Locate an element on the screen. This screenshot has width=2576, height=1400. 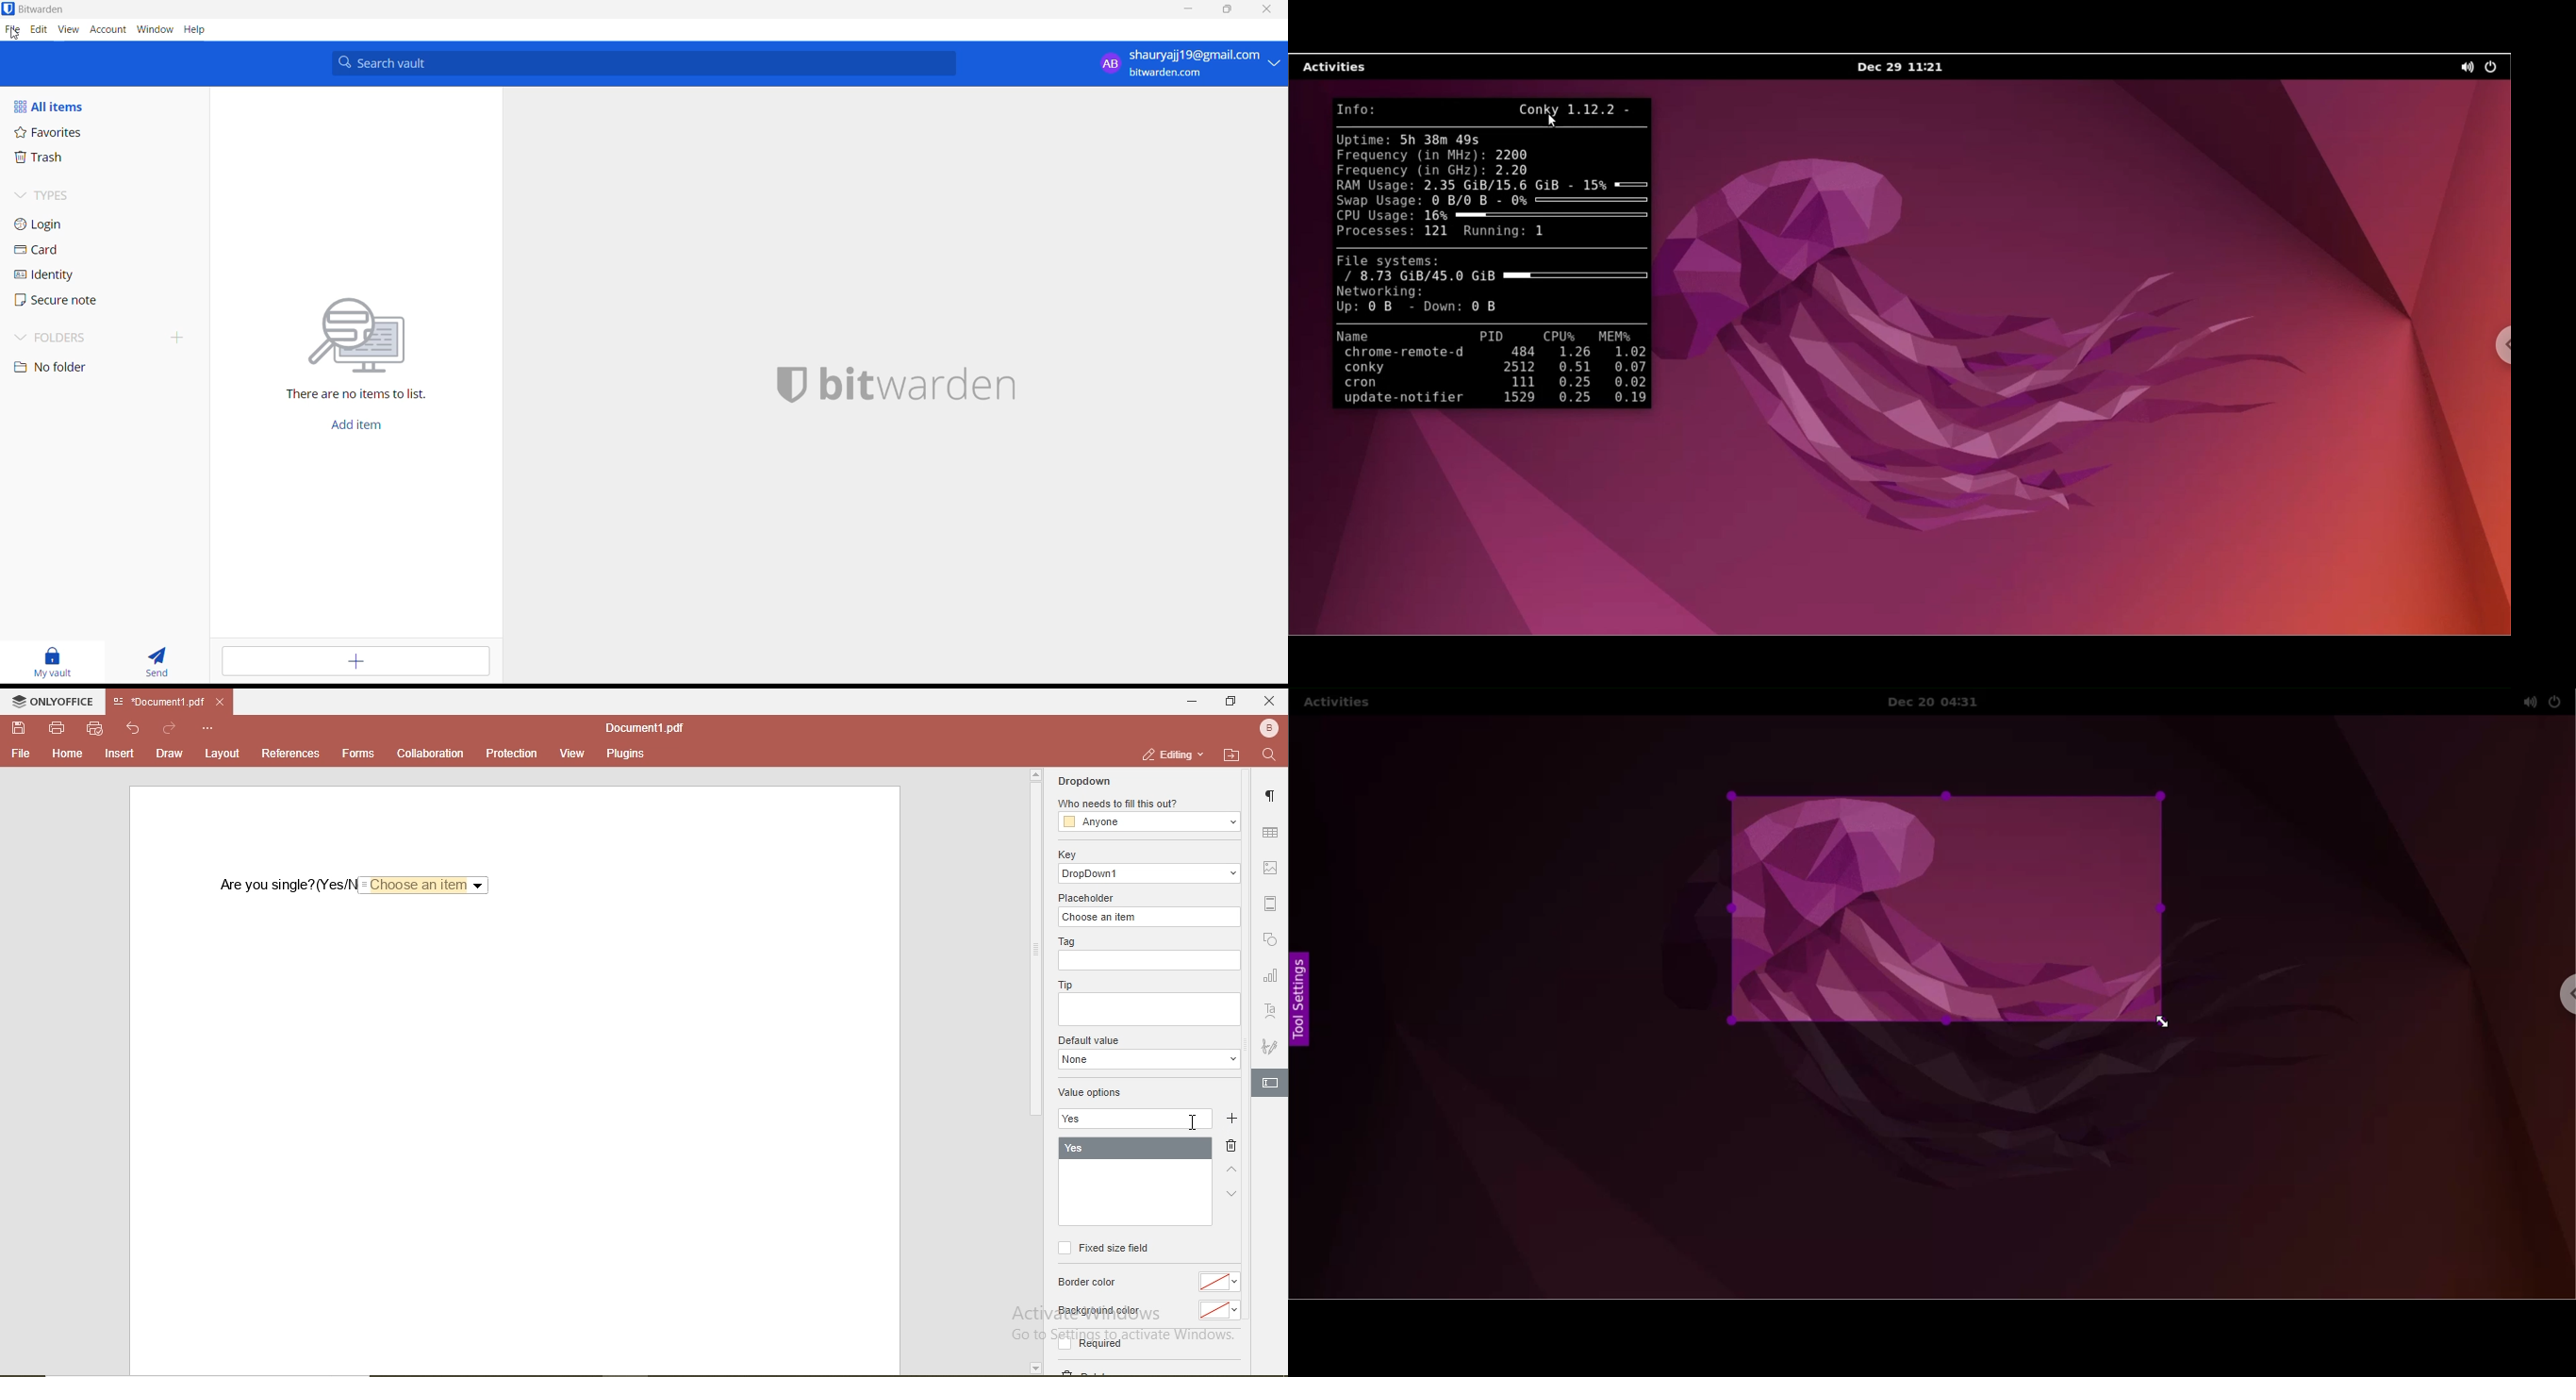
protection is located at coordinates (513, 753).